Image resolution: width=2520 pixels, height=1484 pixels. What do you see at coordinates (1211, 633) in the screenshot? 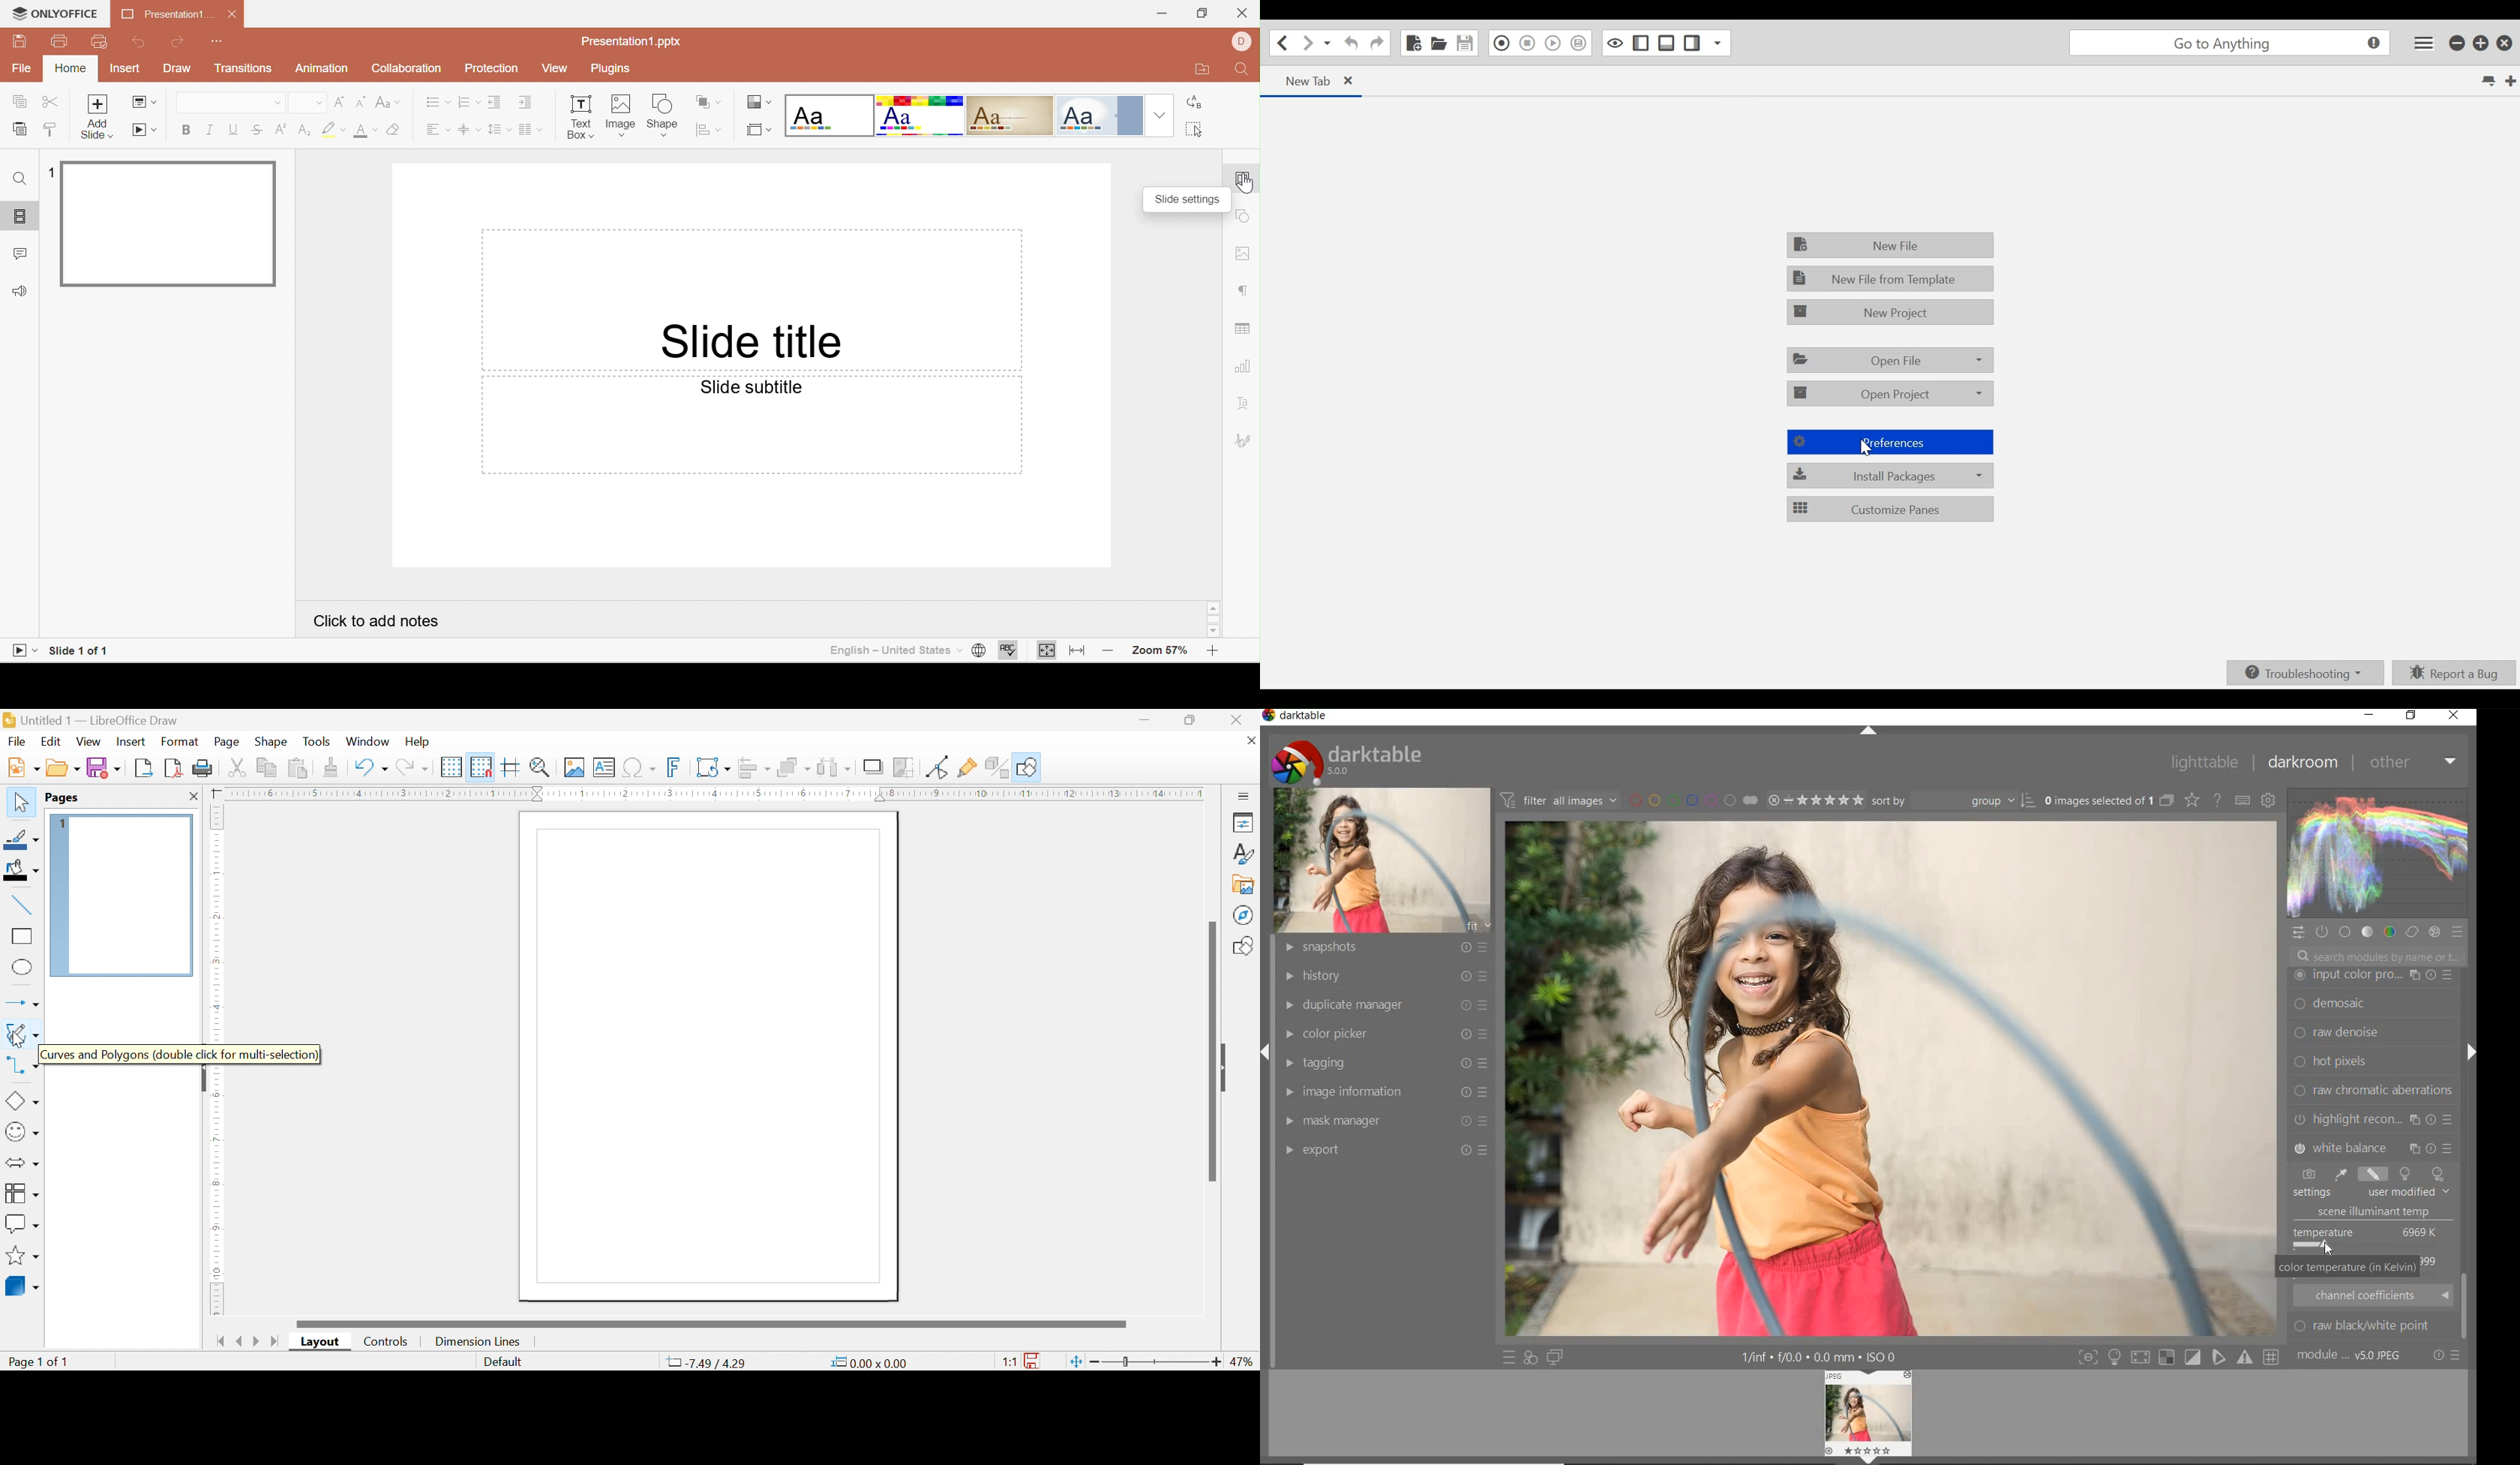
I see `Scroll Down` at bounding box center [1211, 633].